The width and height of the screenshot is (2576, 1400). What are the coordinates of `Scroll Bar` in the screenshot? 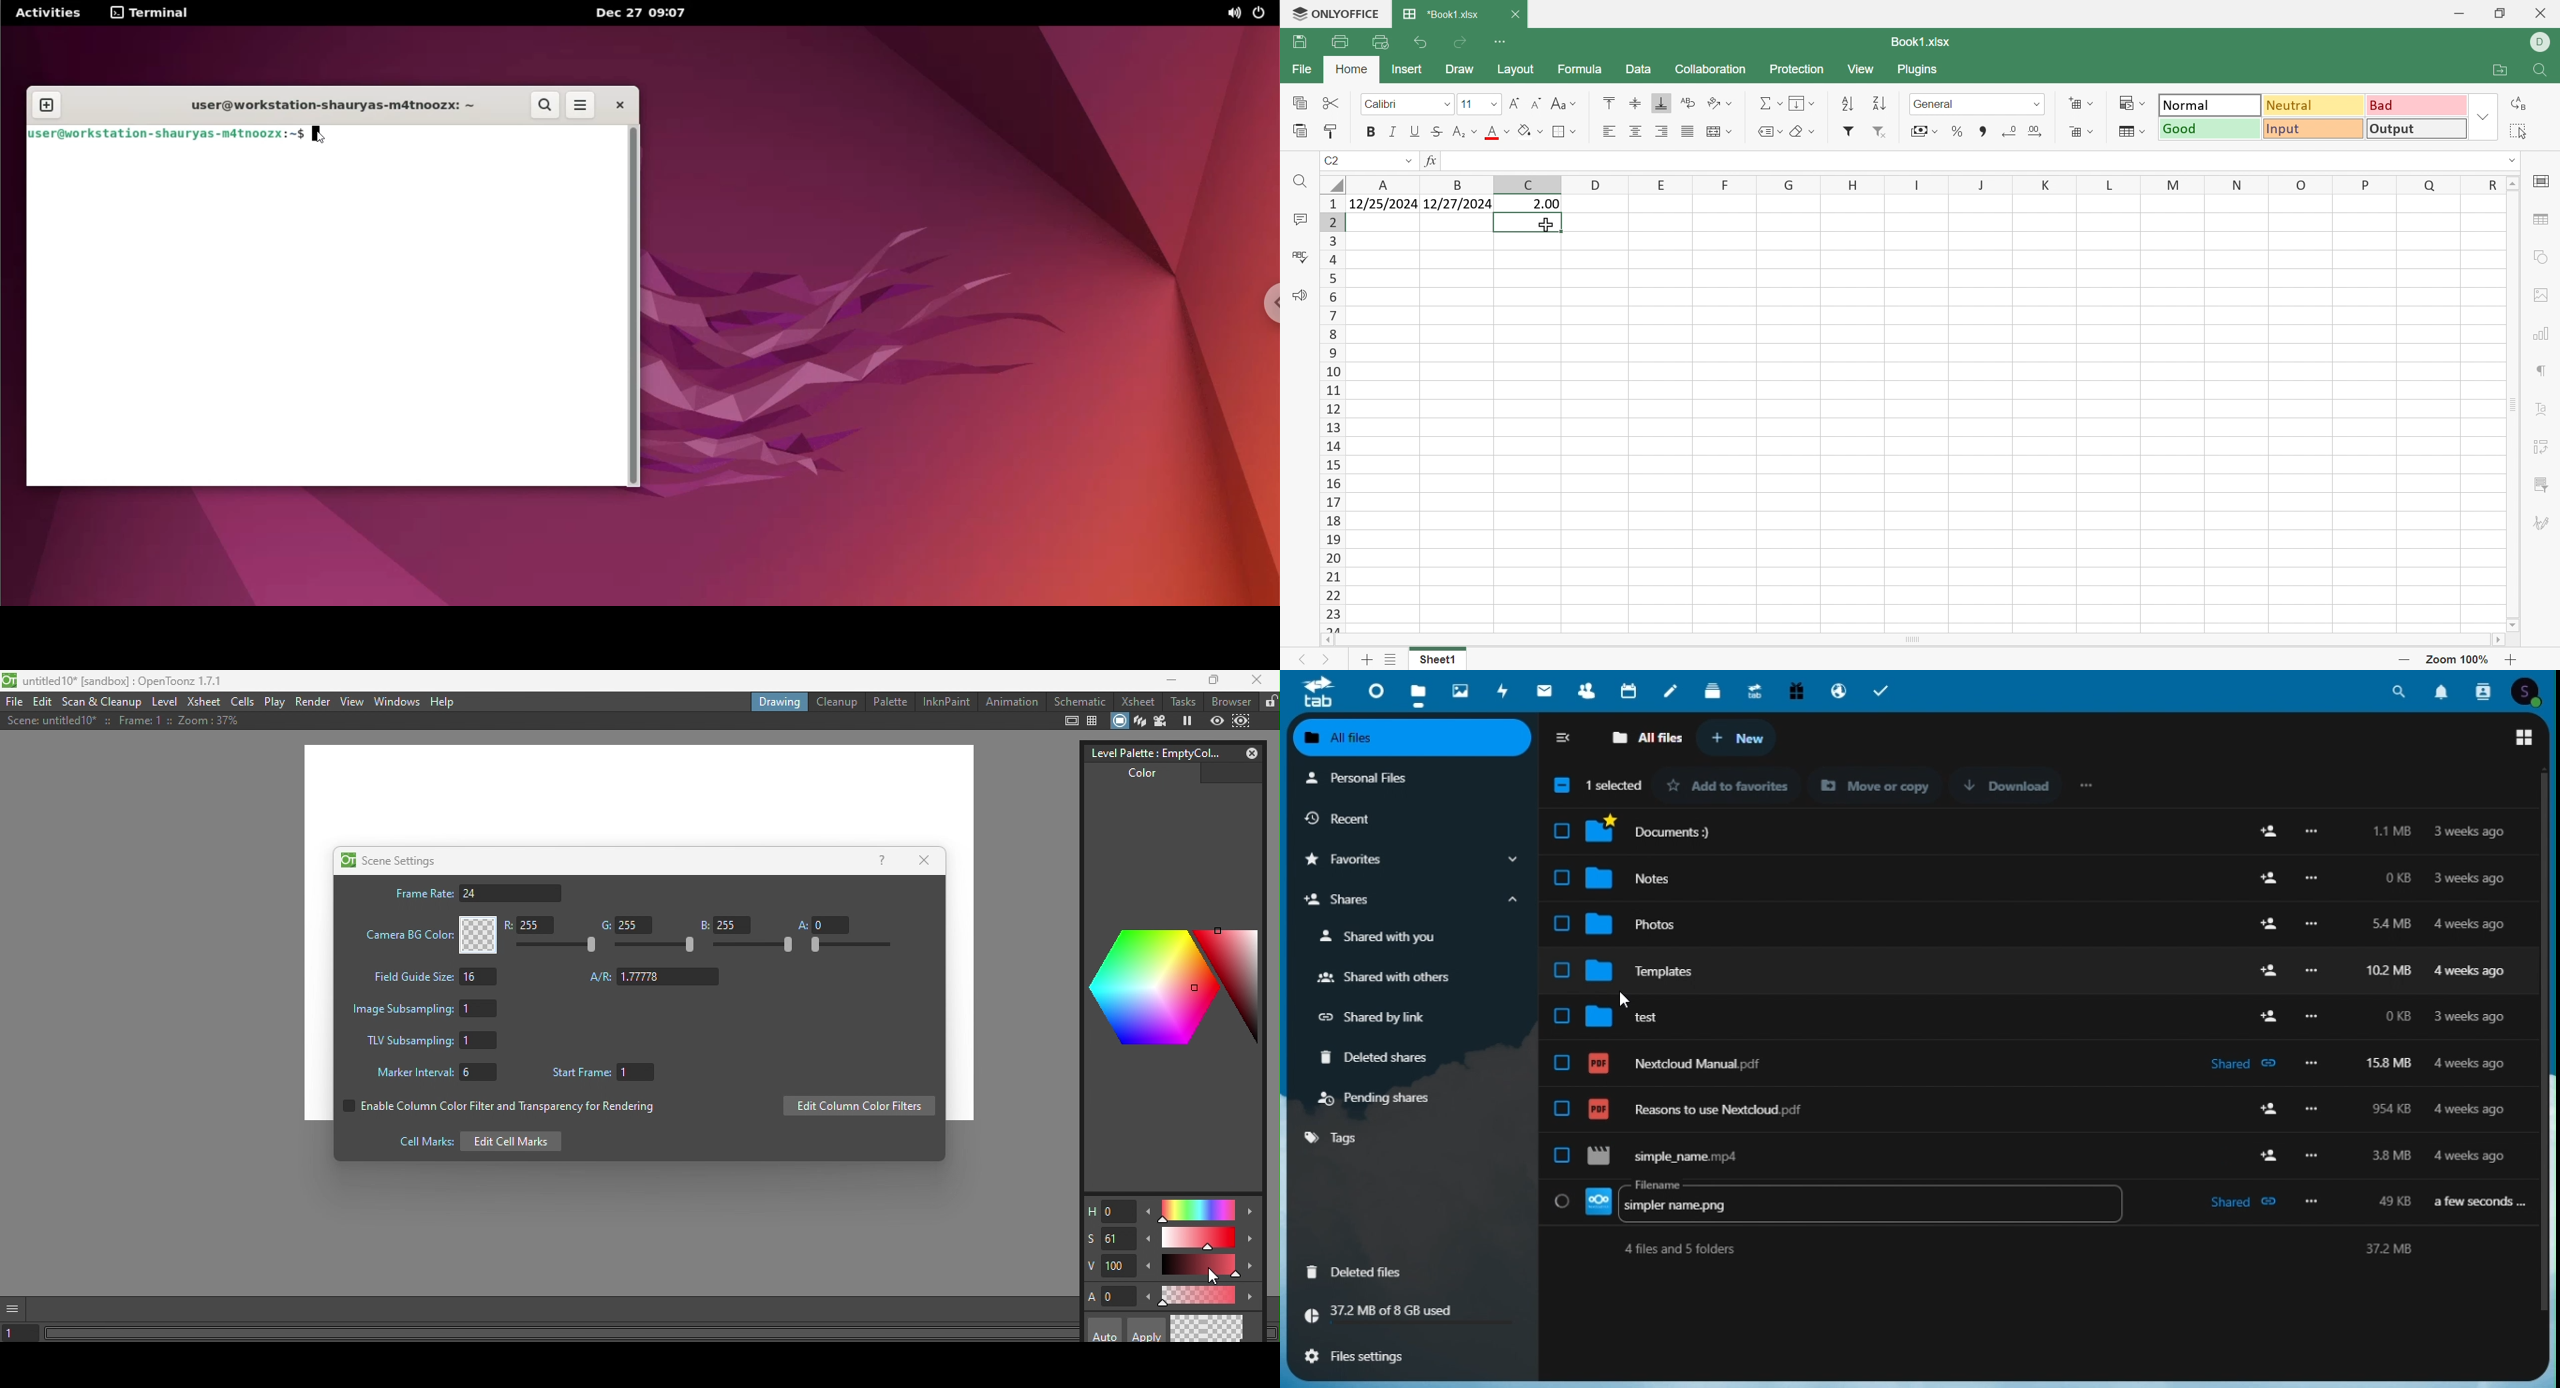 It's located at (2513, 407).